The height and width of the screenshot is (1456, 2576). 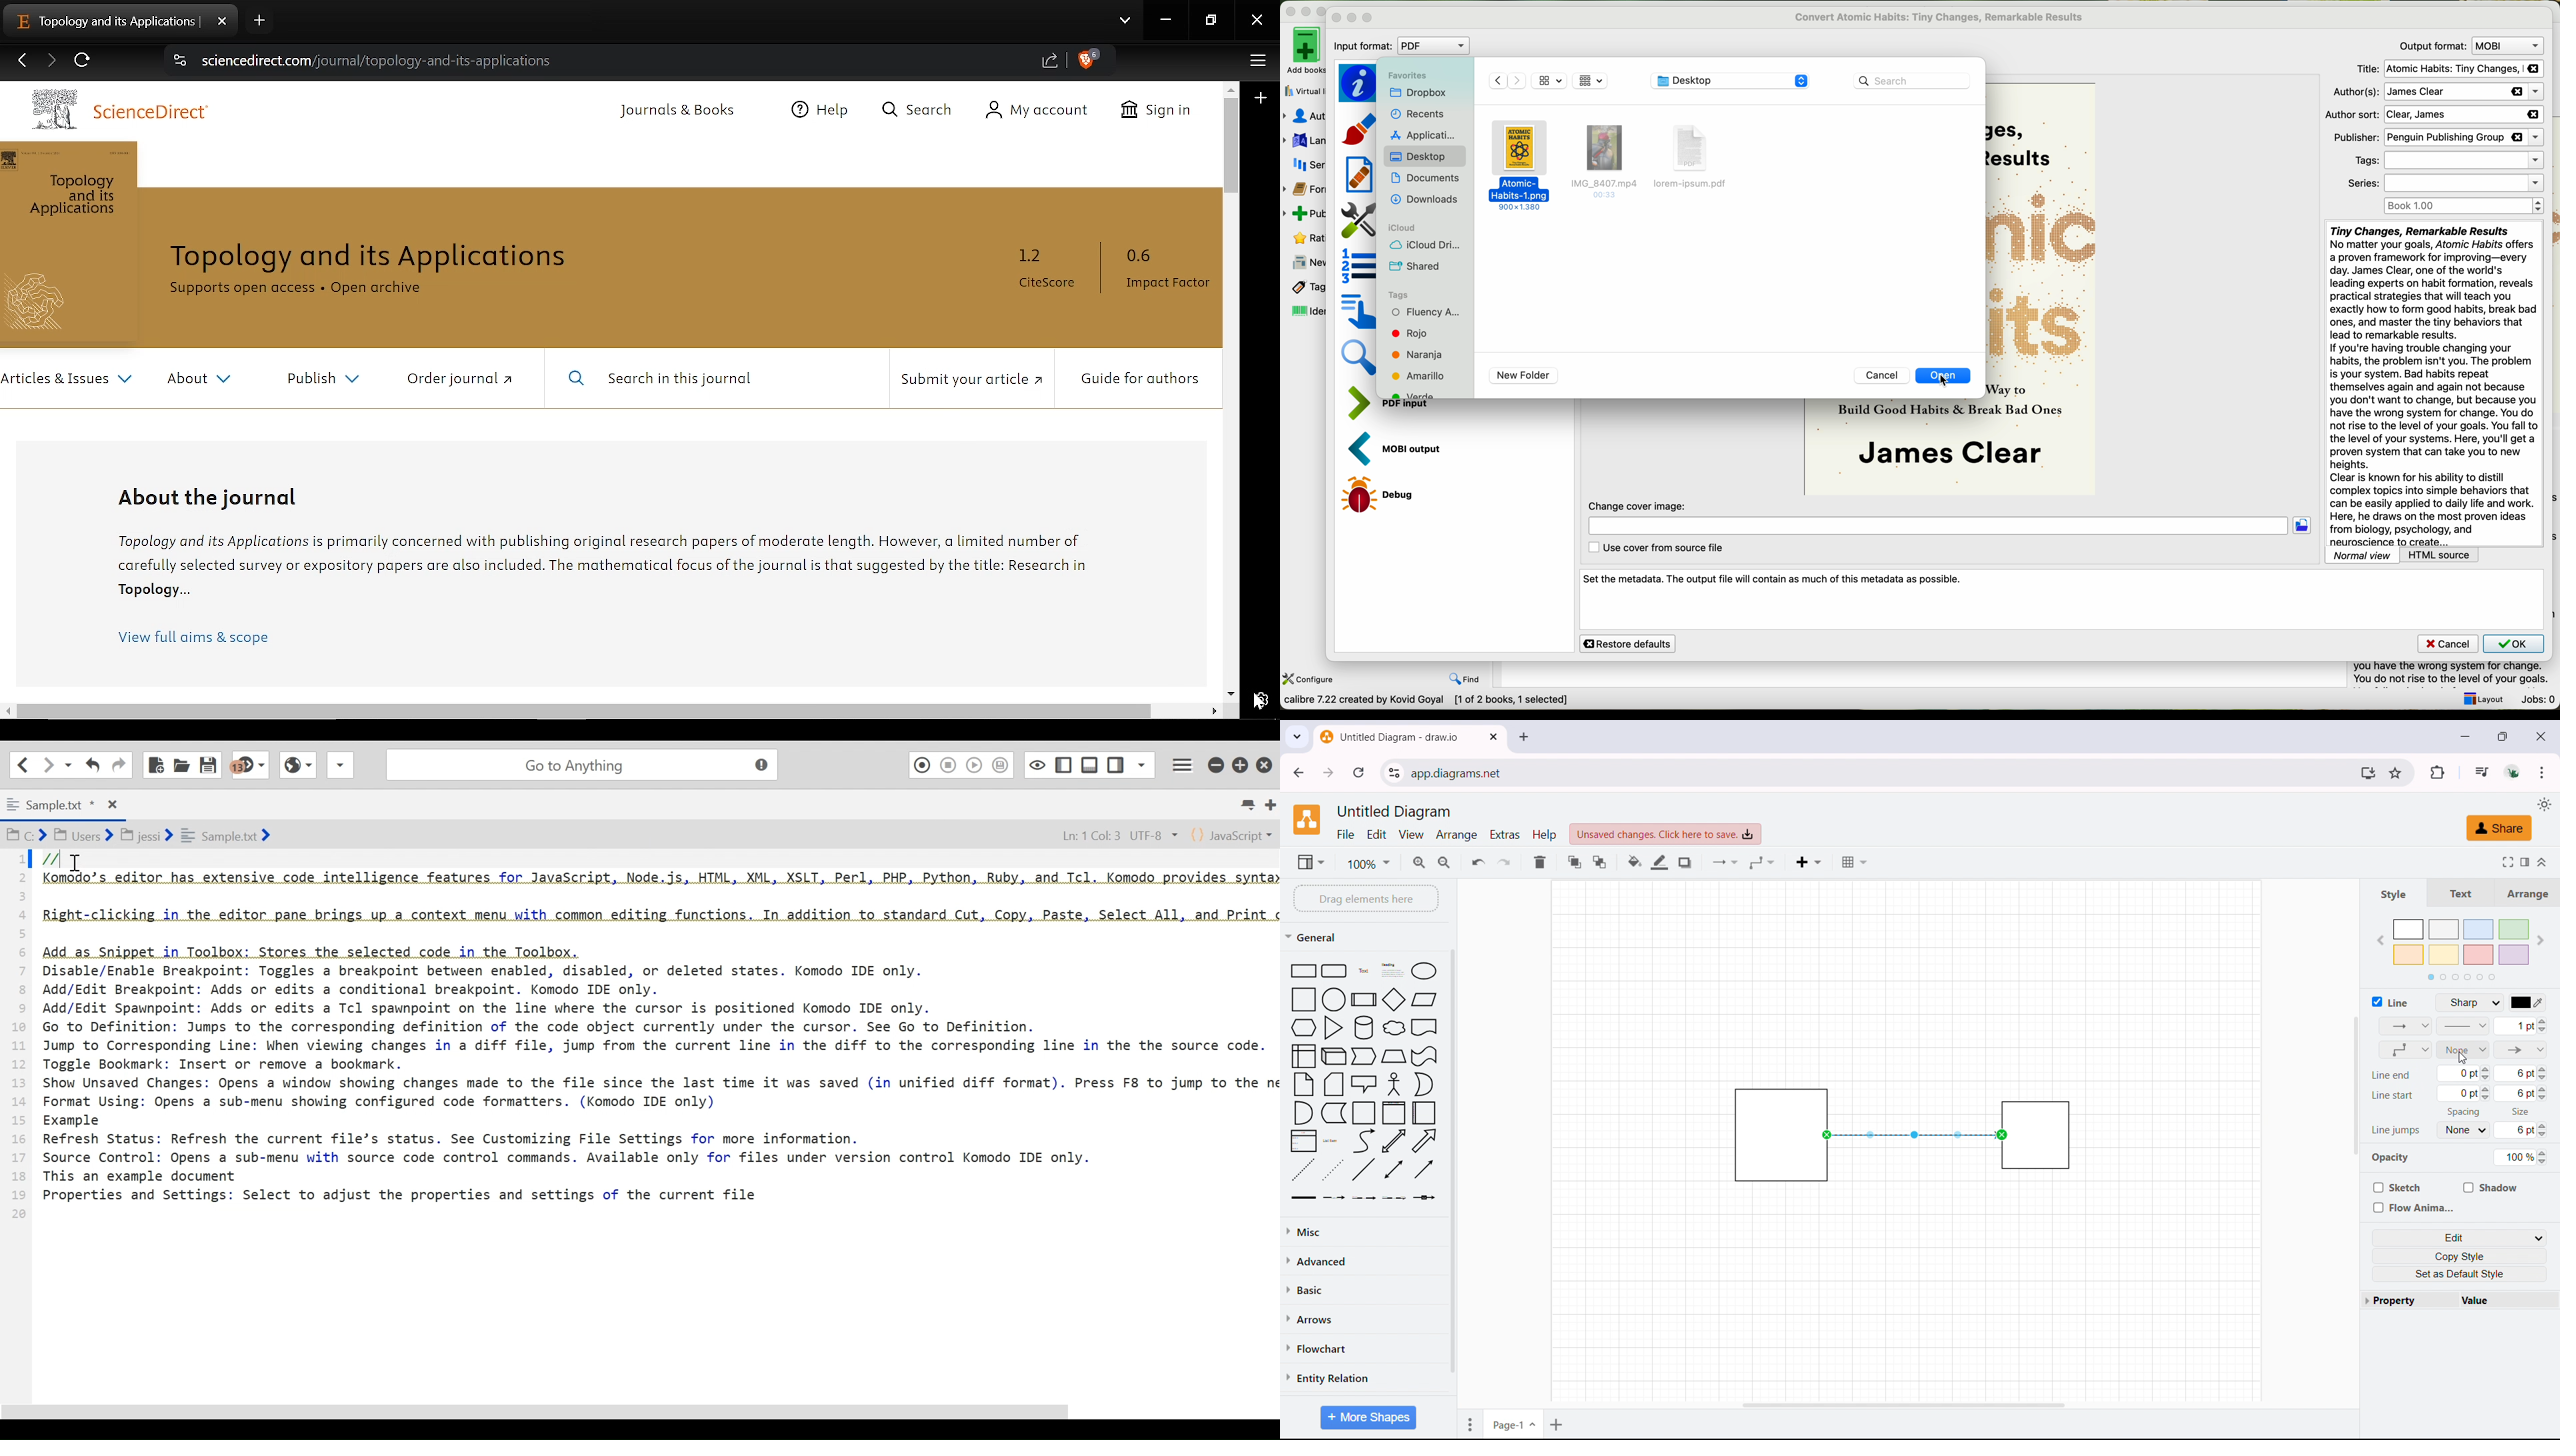 What do you see at coordinates (1396, 812) in the screenshot?
I see `document title` at bounding box center [1396, 812].